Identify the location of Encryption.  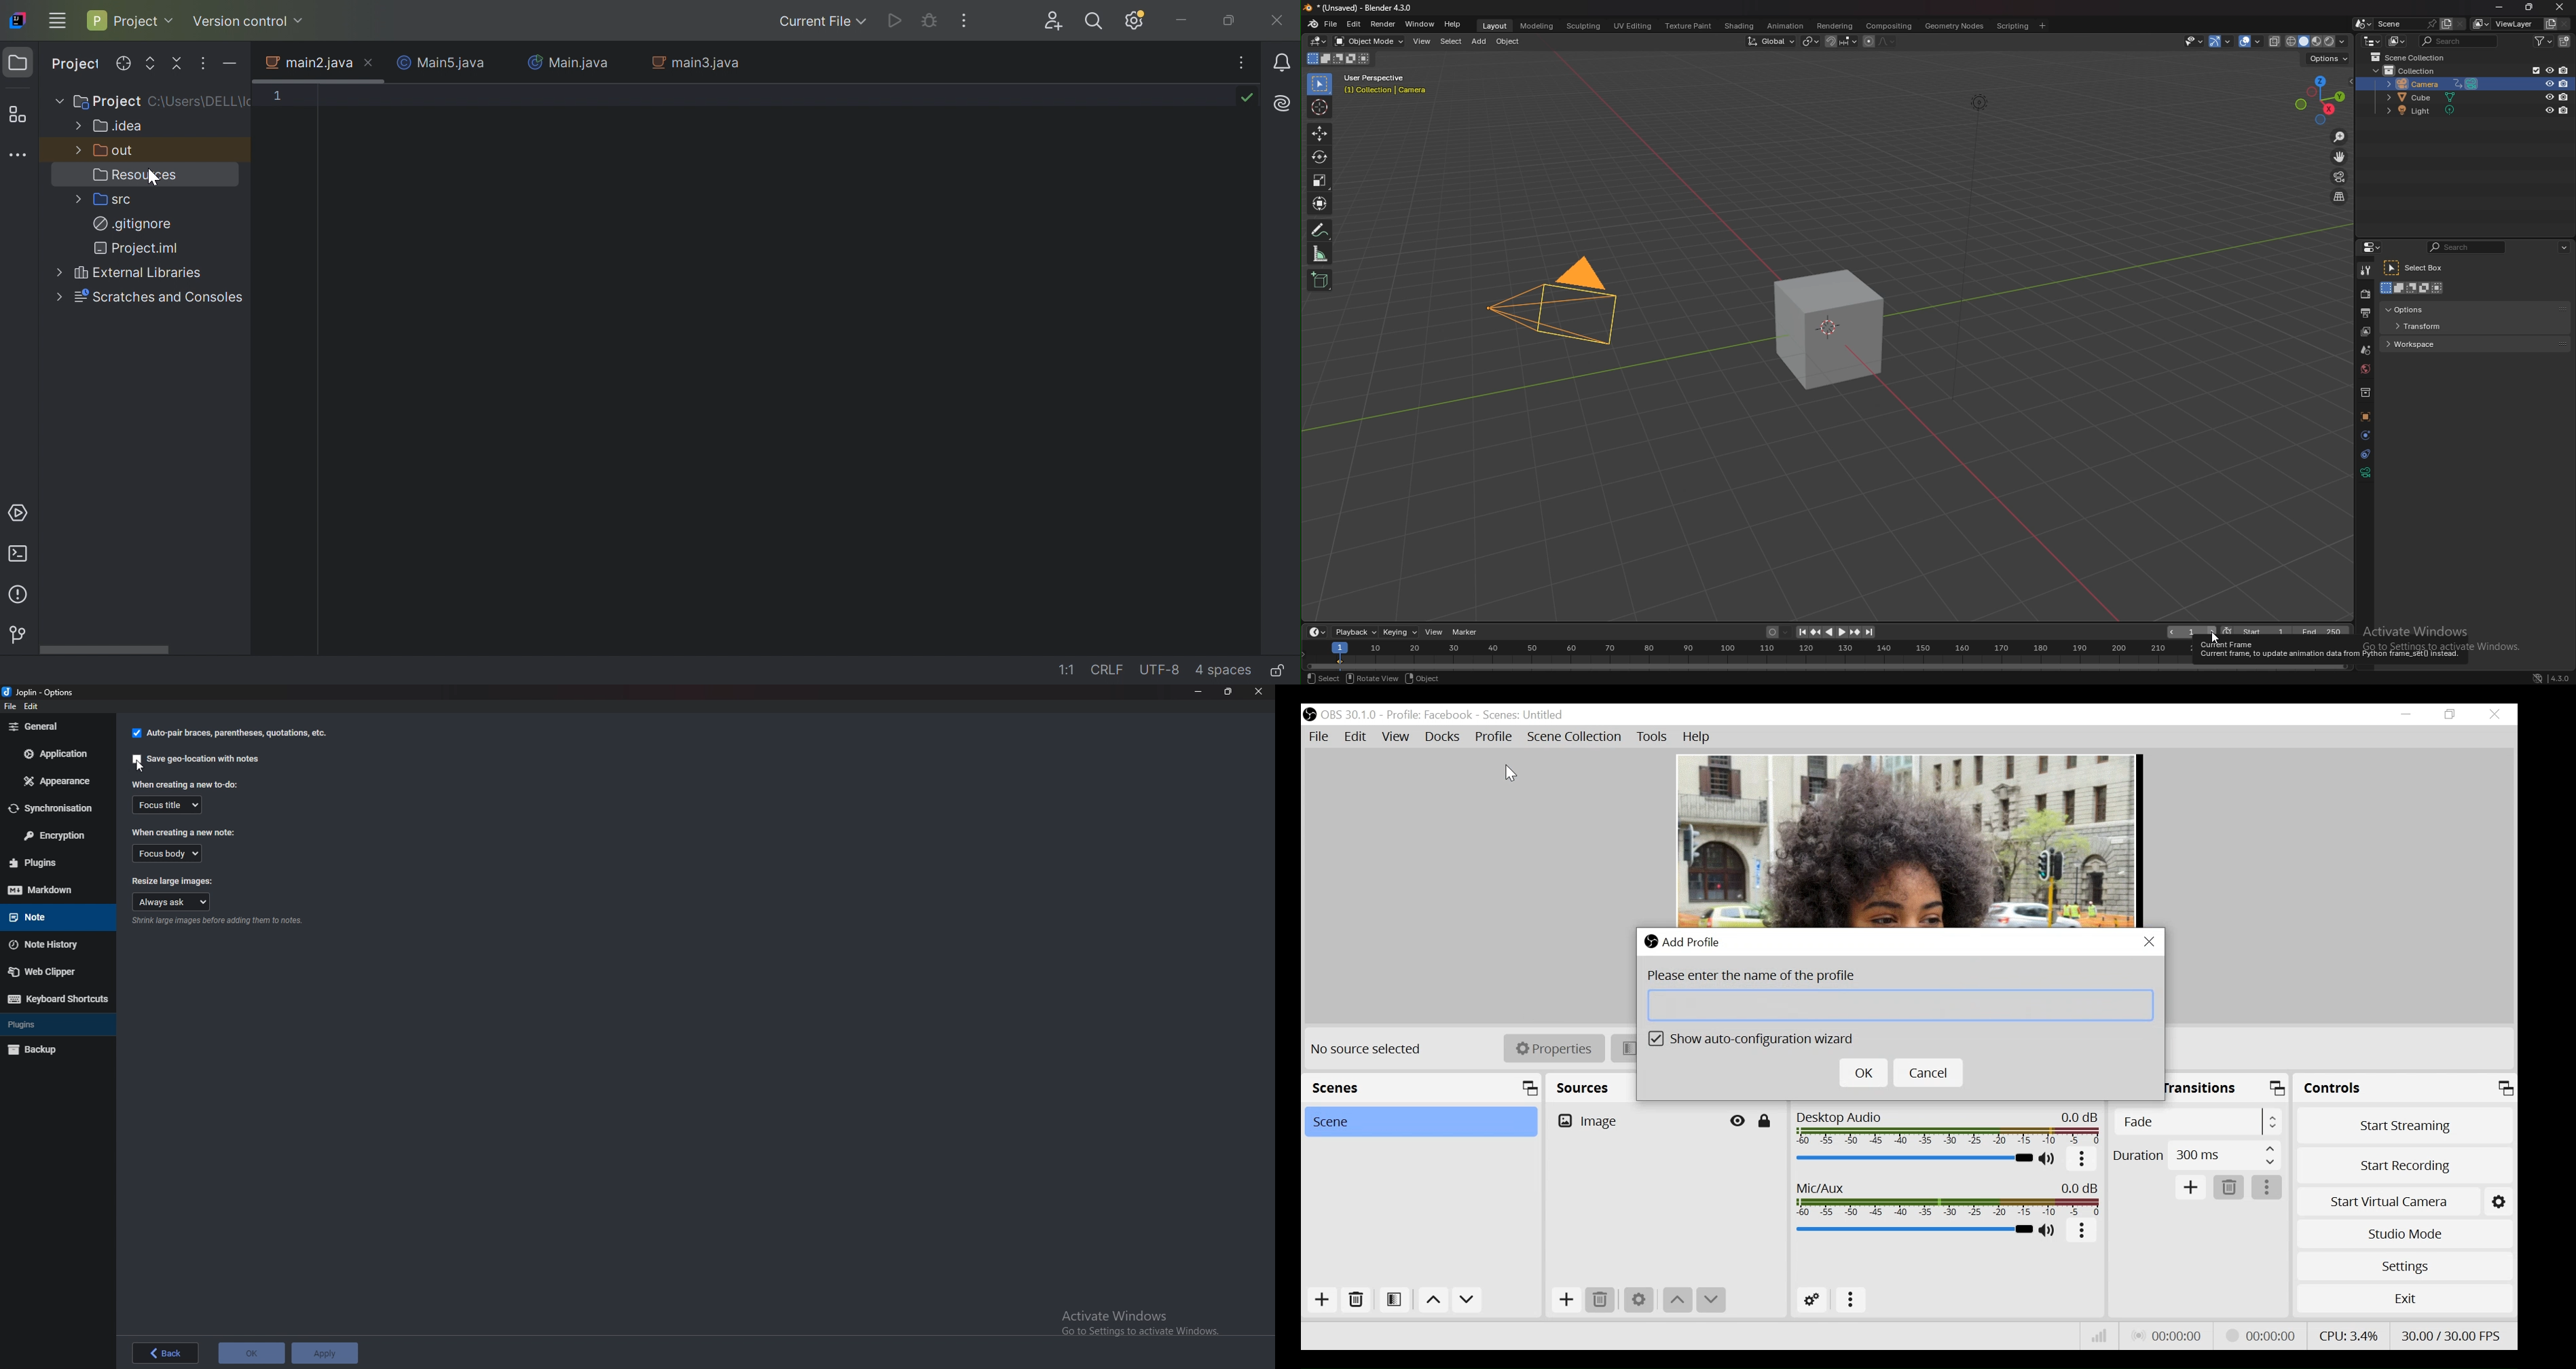
(56, 835).